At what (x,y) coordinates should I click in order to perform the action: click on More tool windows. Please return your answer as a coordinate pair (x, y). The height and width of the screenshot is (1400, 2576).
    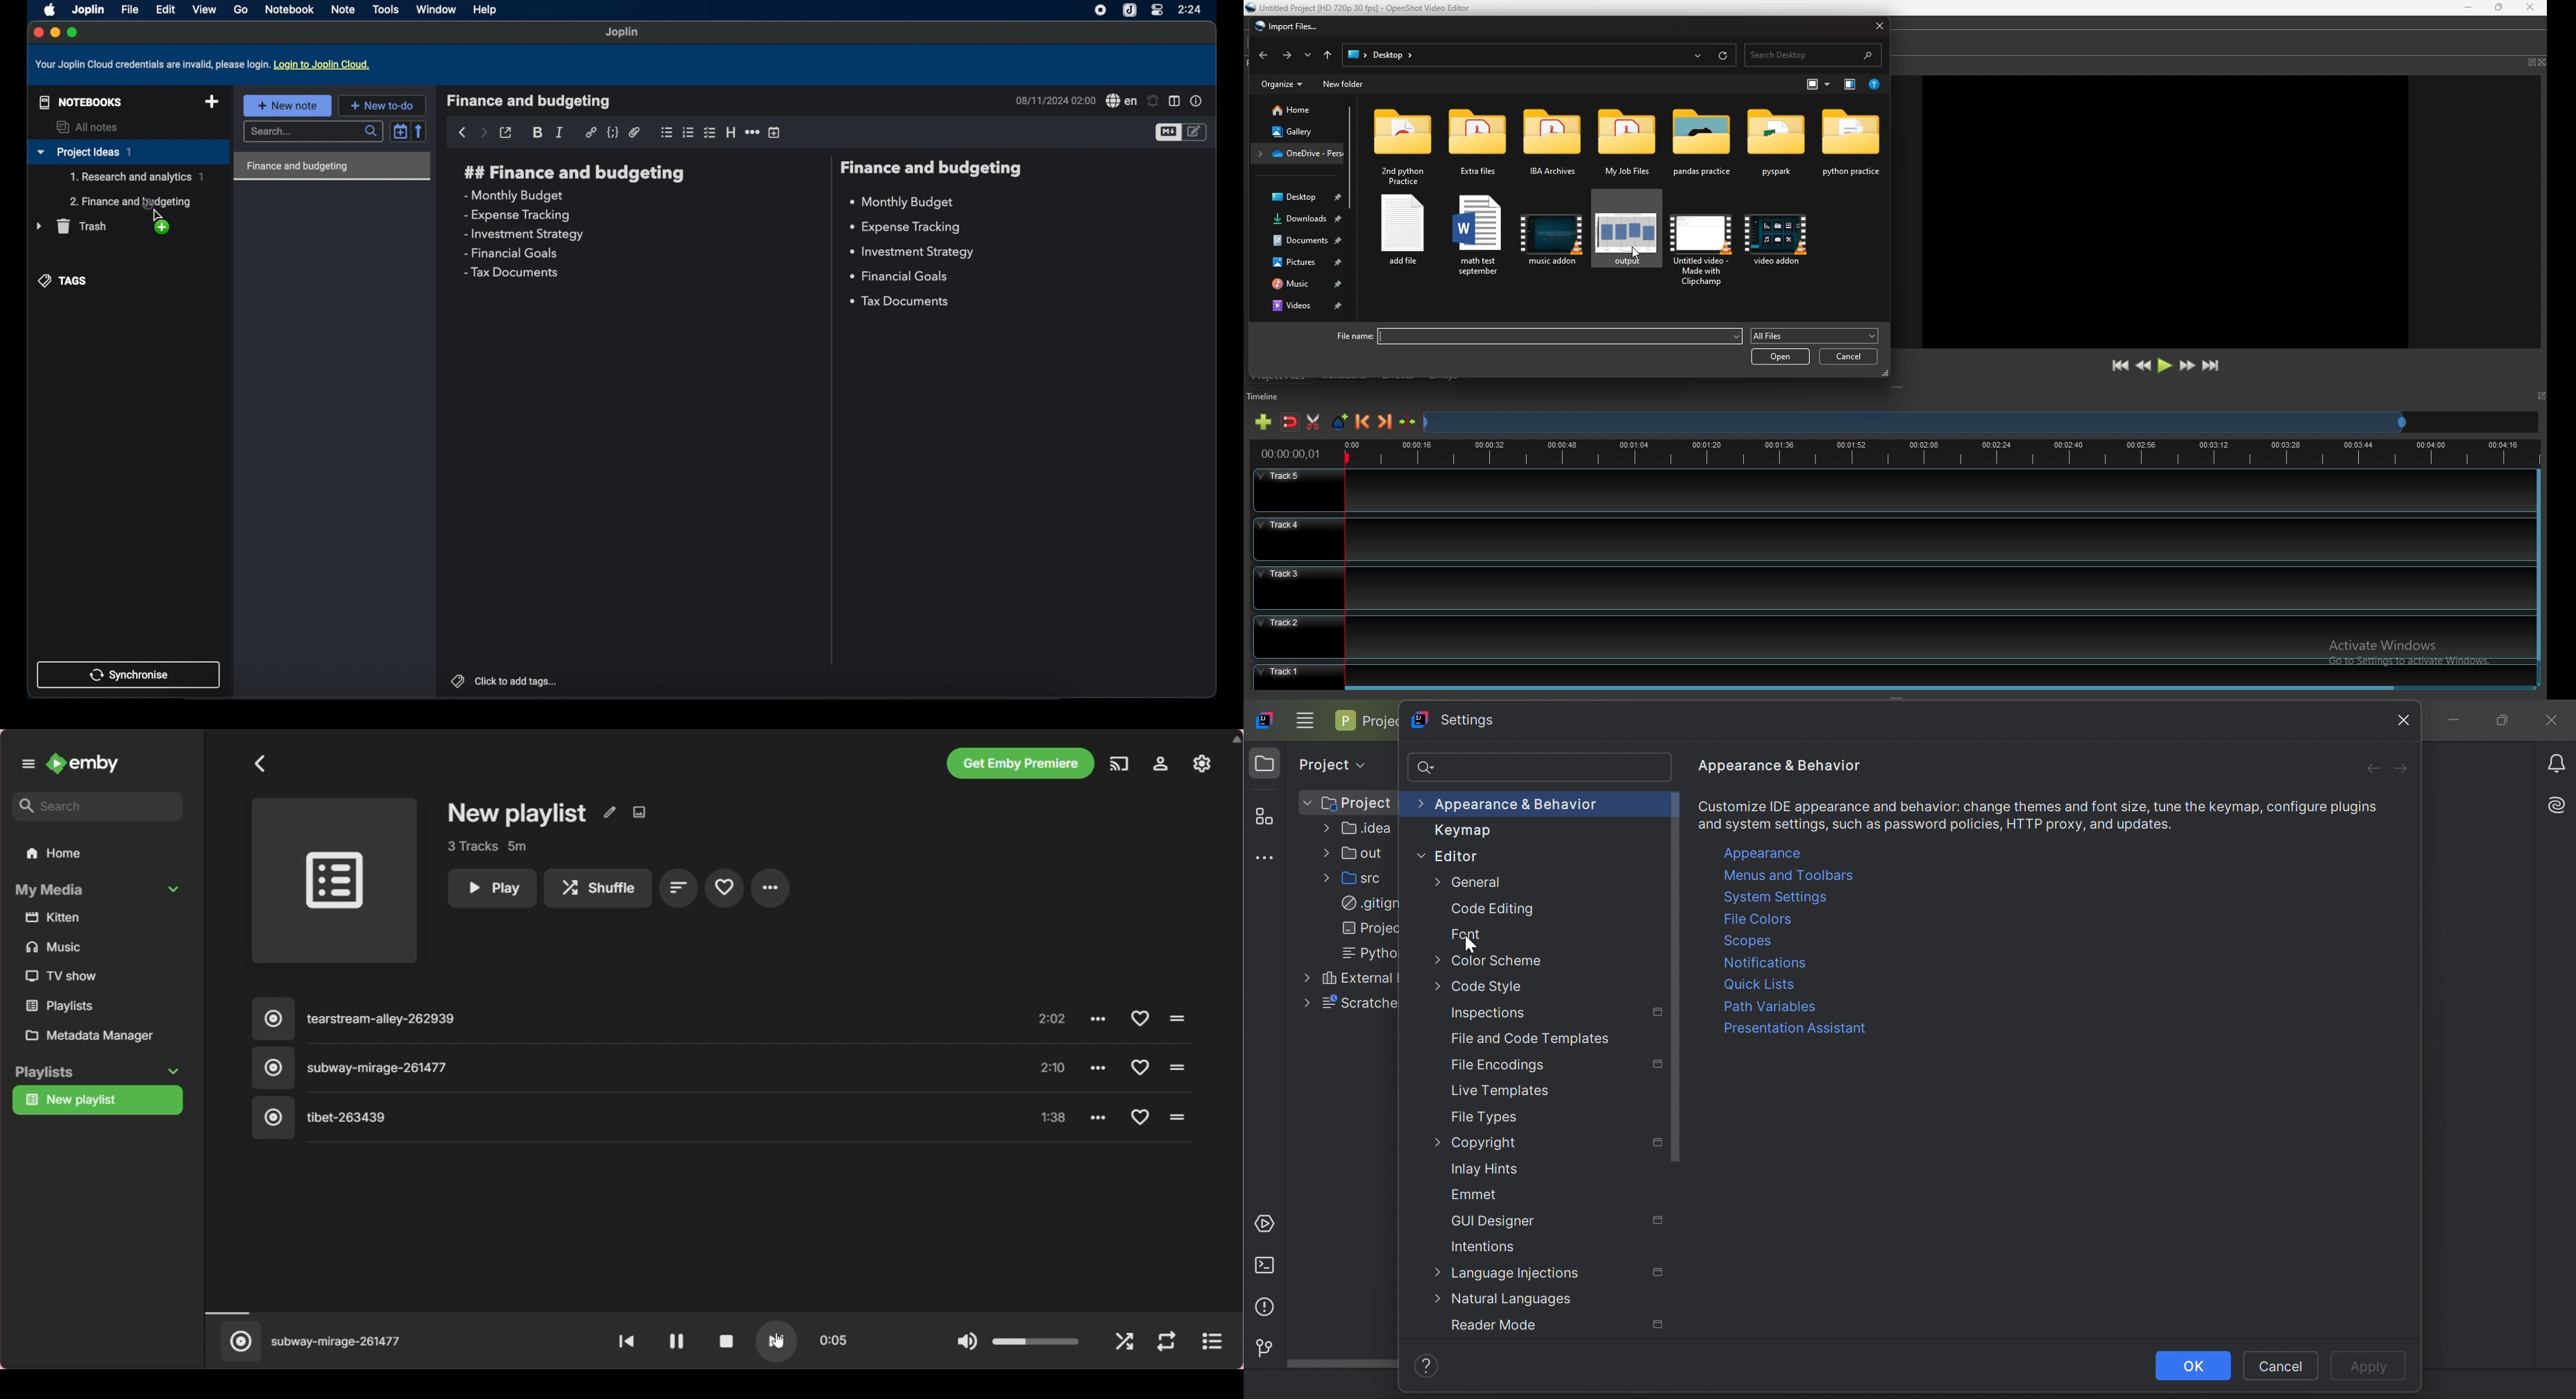
    Looking at the image, I should click on (1269, 858).